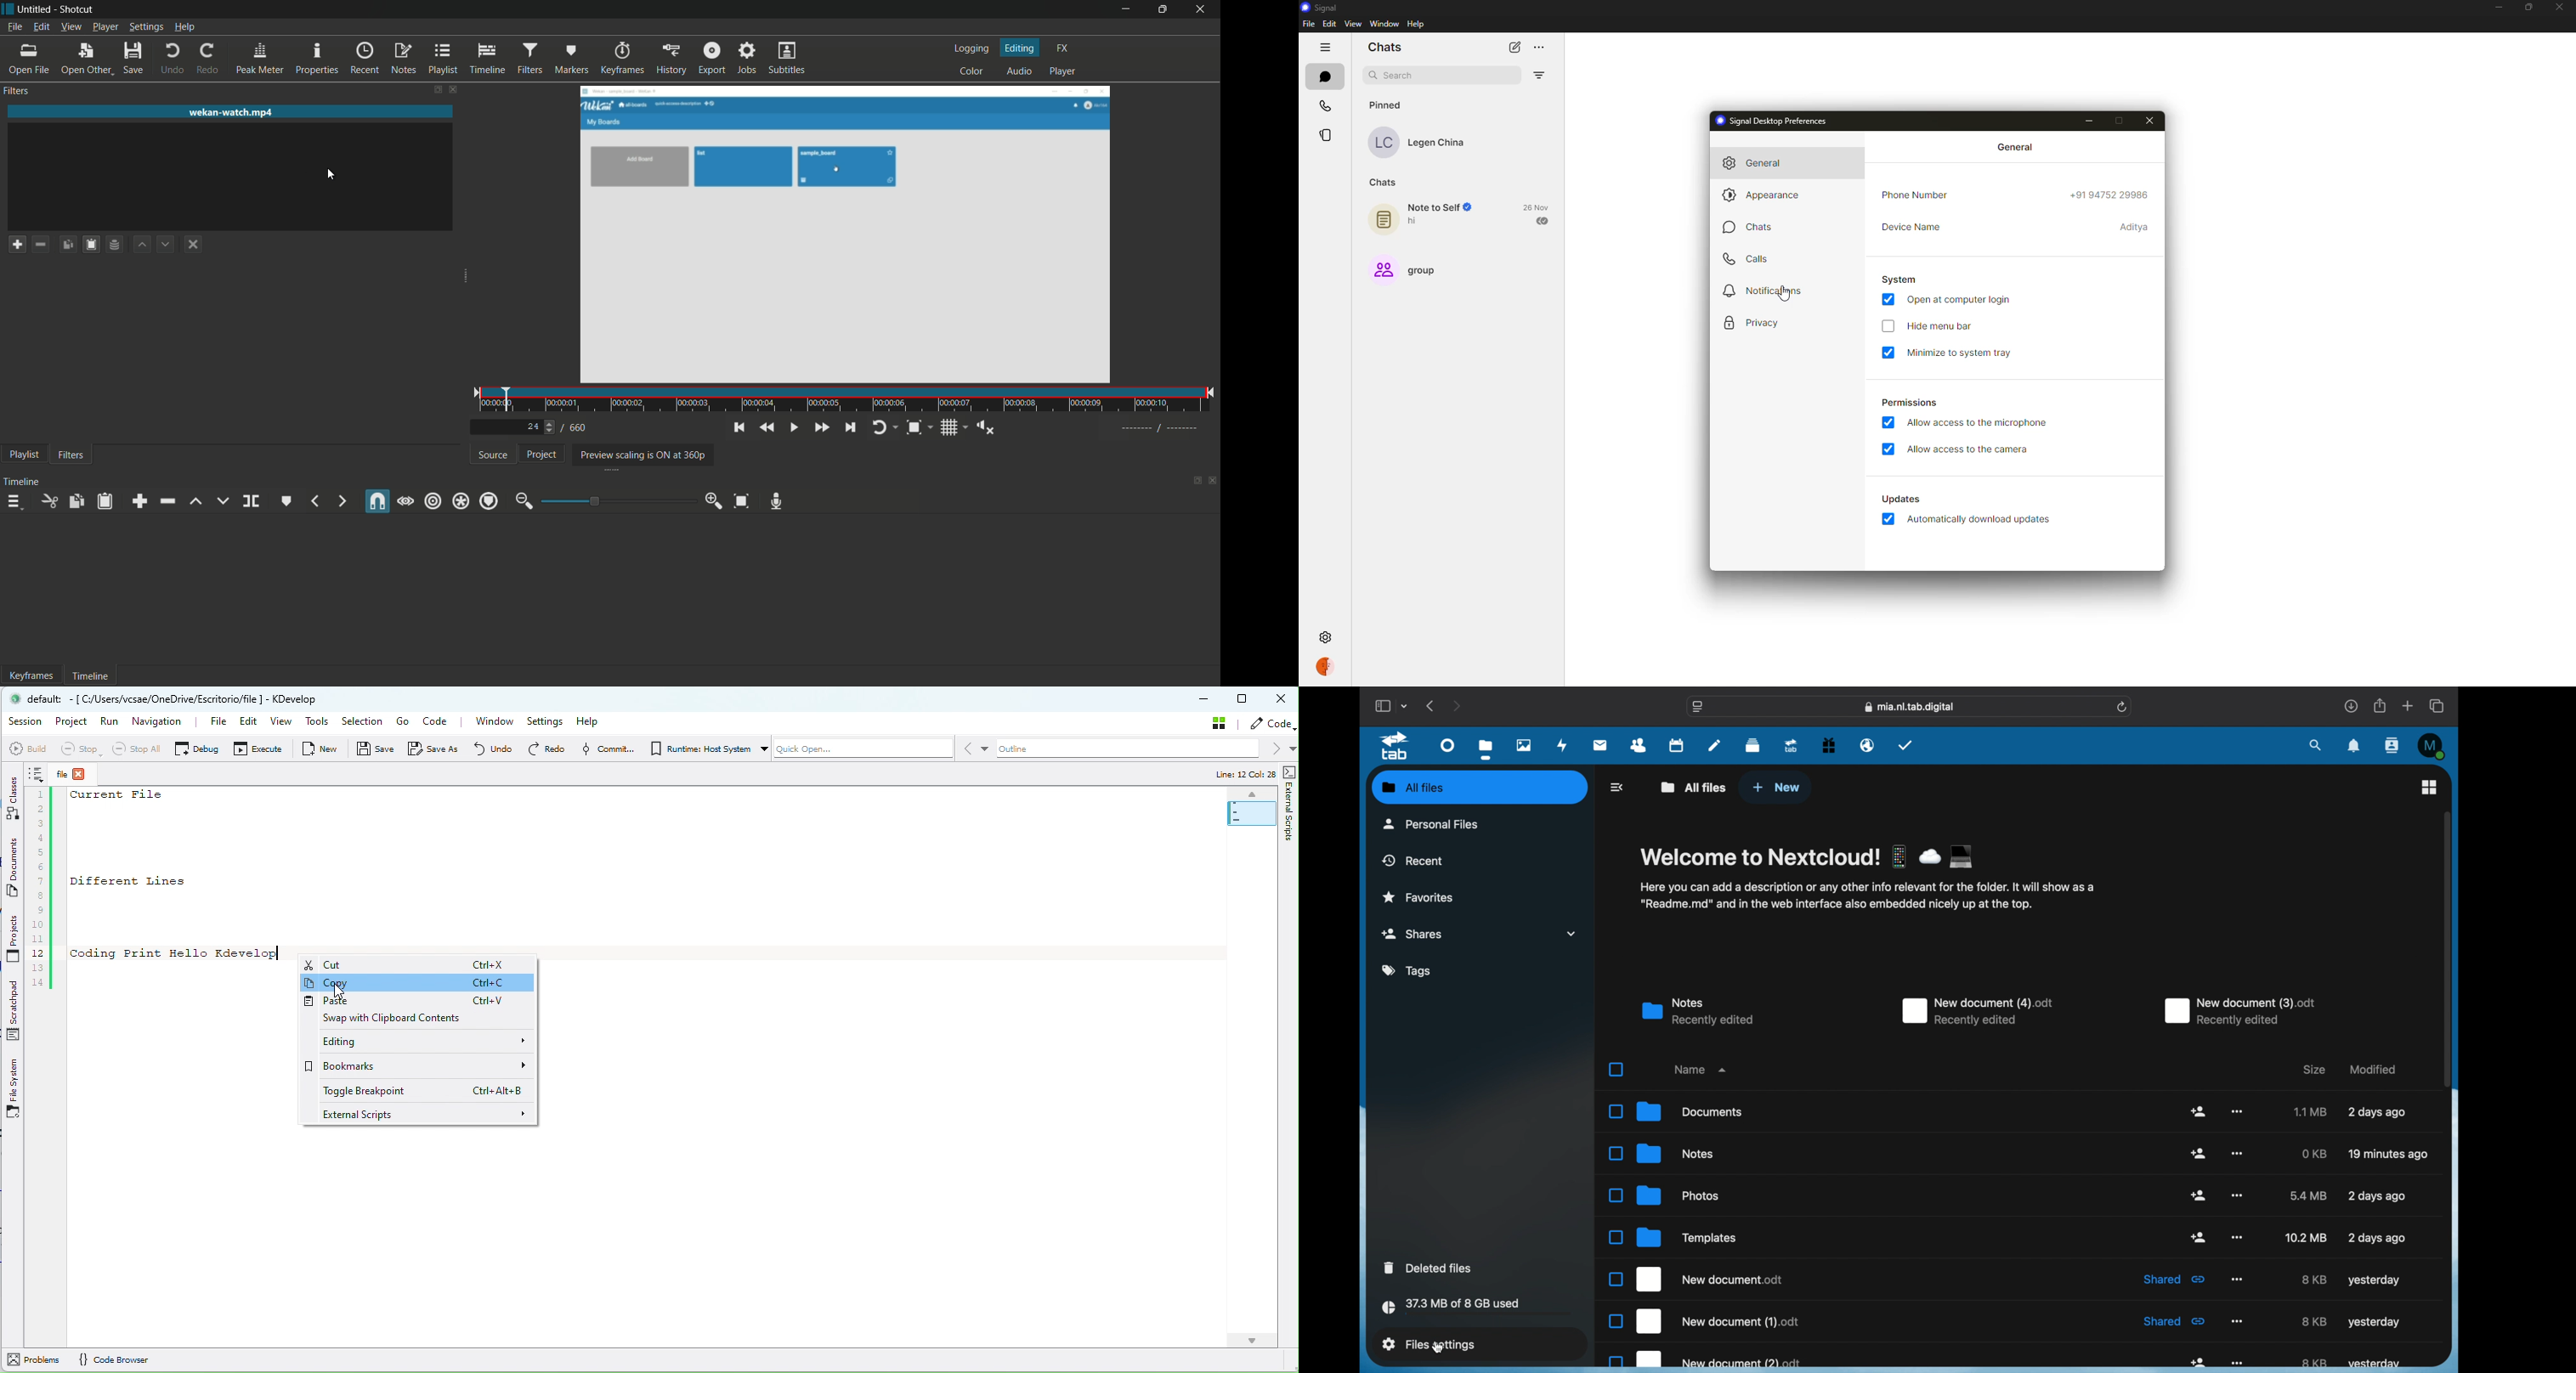 The height and width of the screenshot is (1400, 2576). Describe the element at coordinates (1408, 971) in the screenshot. I see `tags` at that location.